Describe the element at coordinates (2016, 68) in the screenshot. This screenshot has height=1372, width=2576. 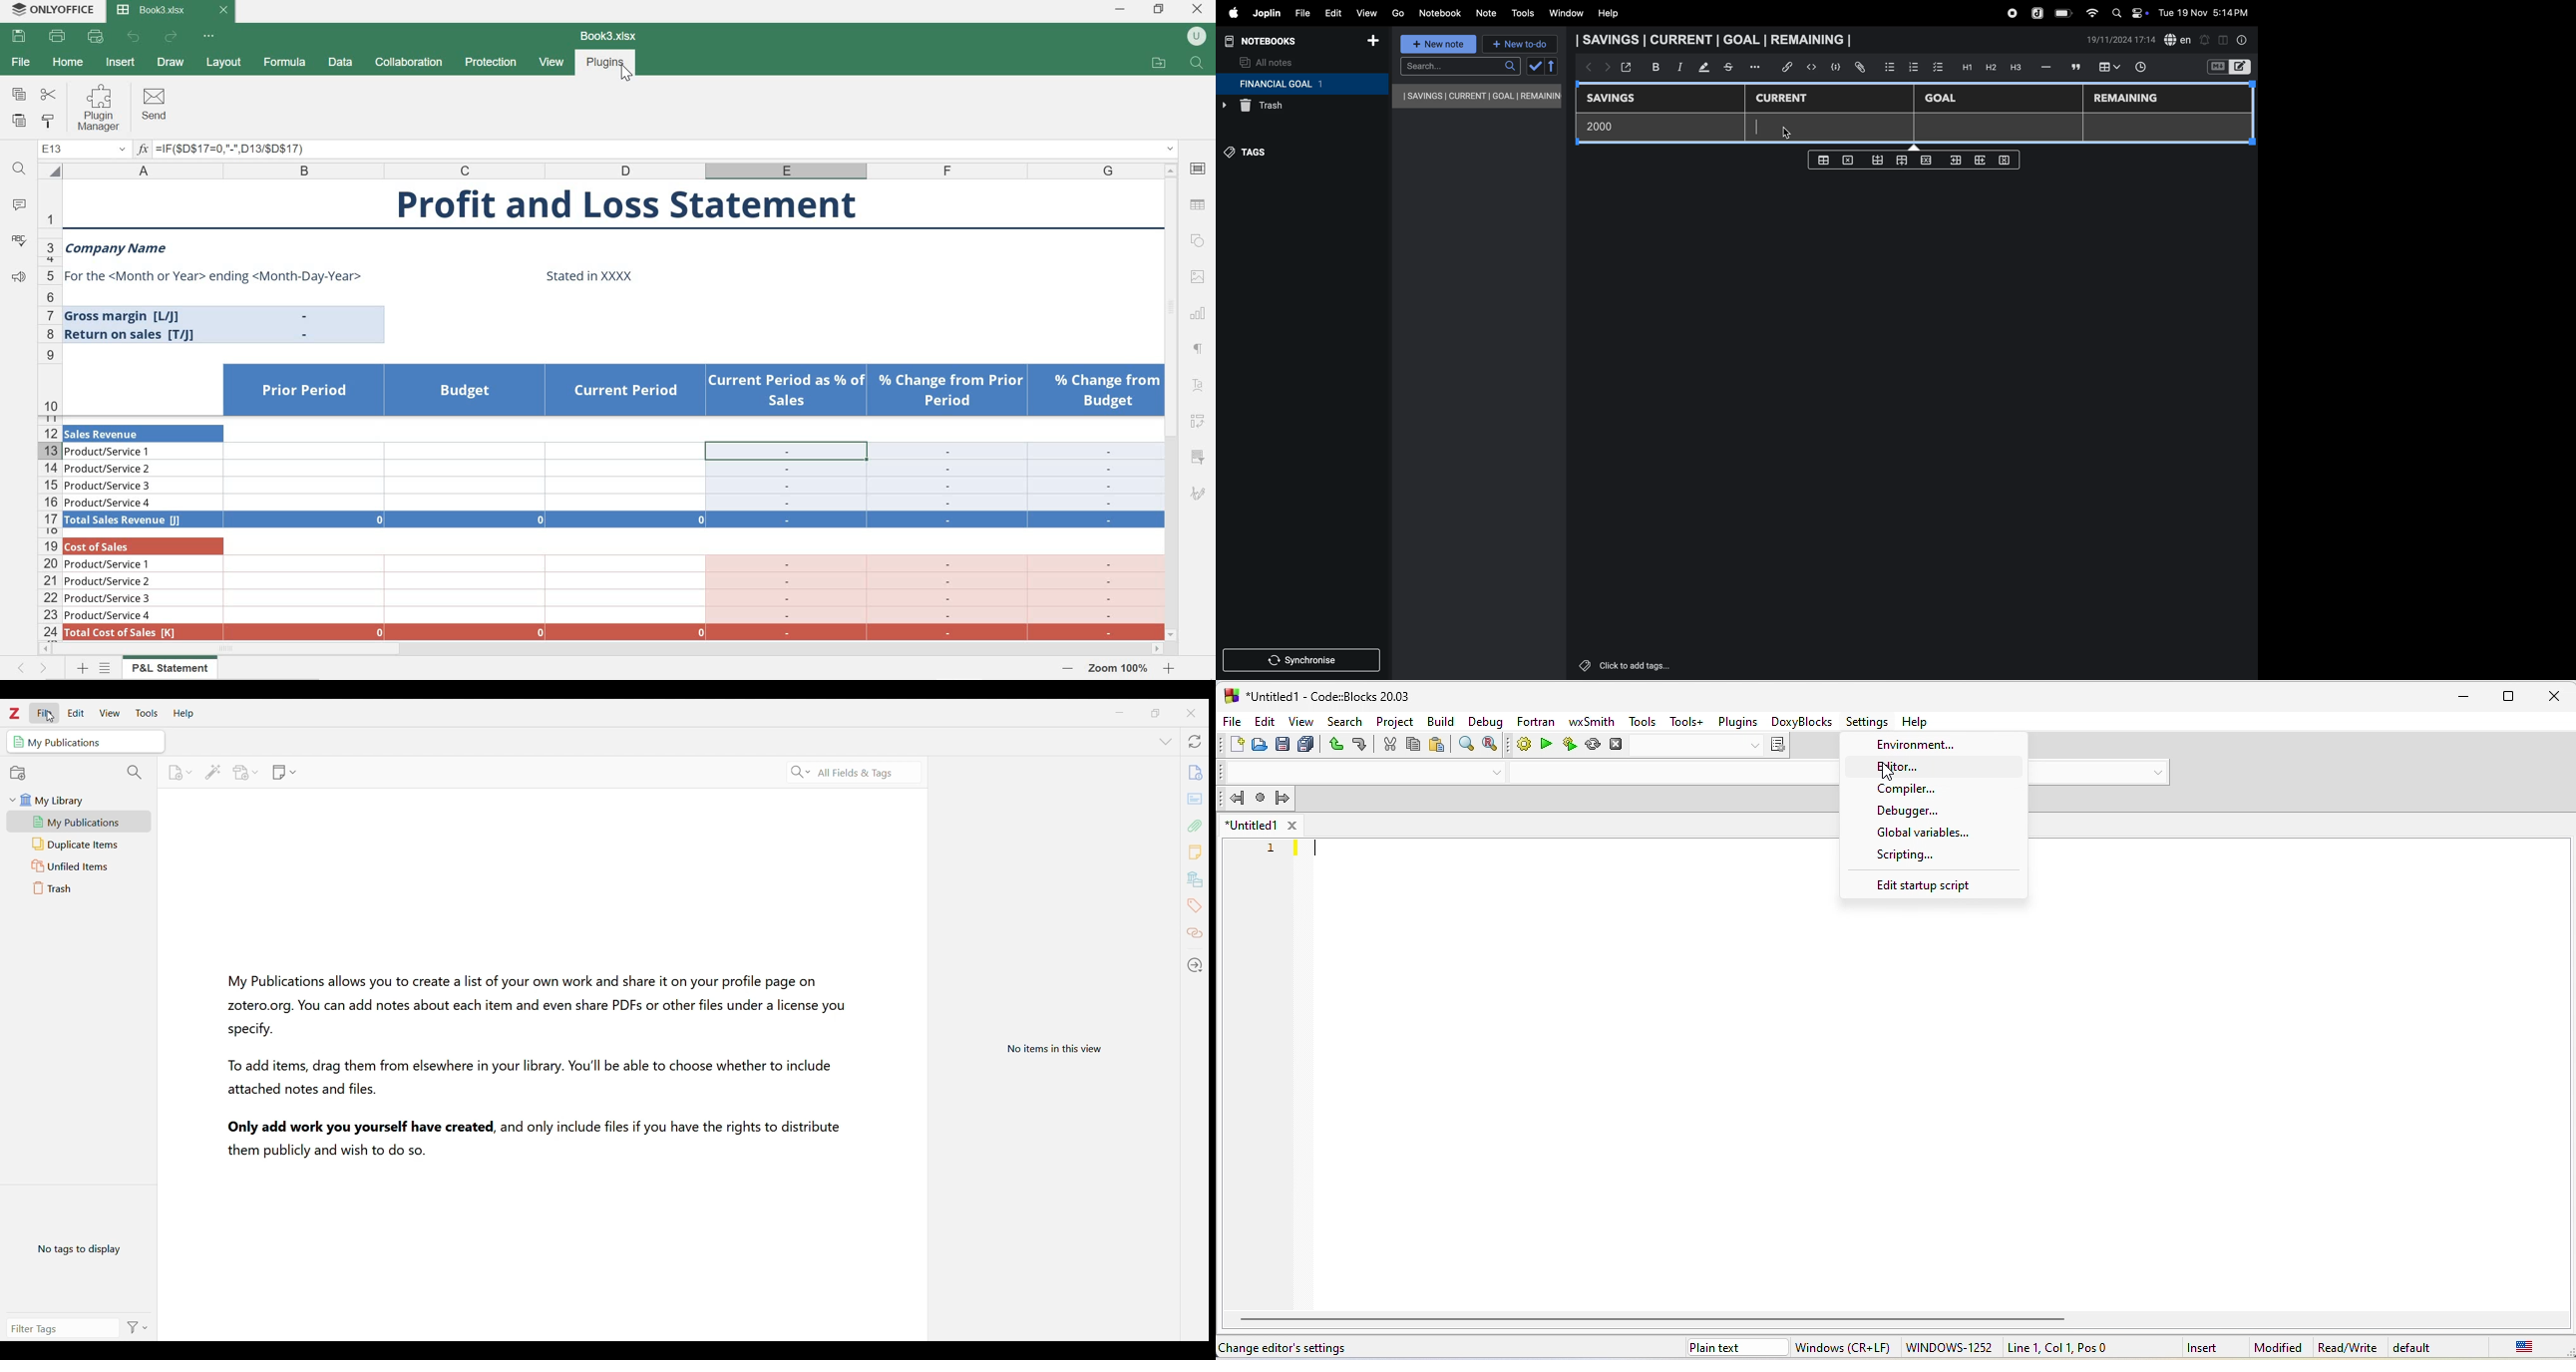
I see `heading 3` at that location.